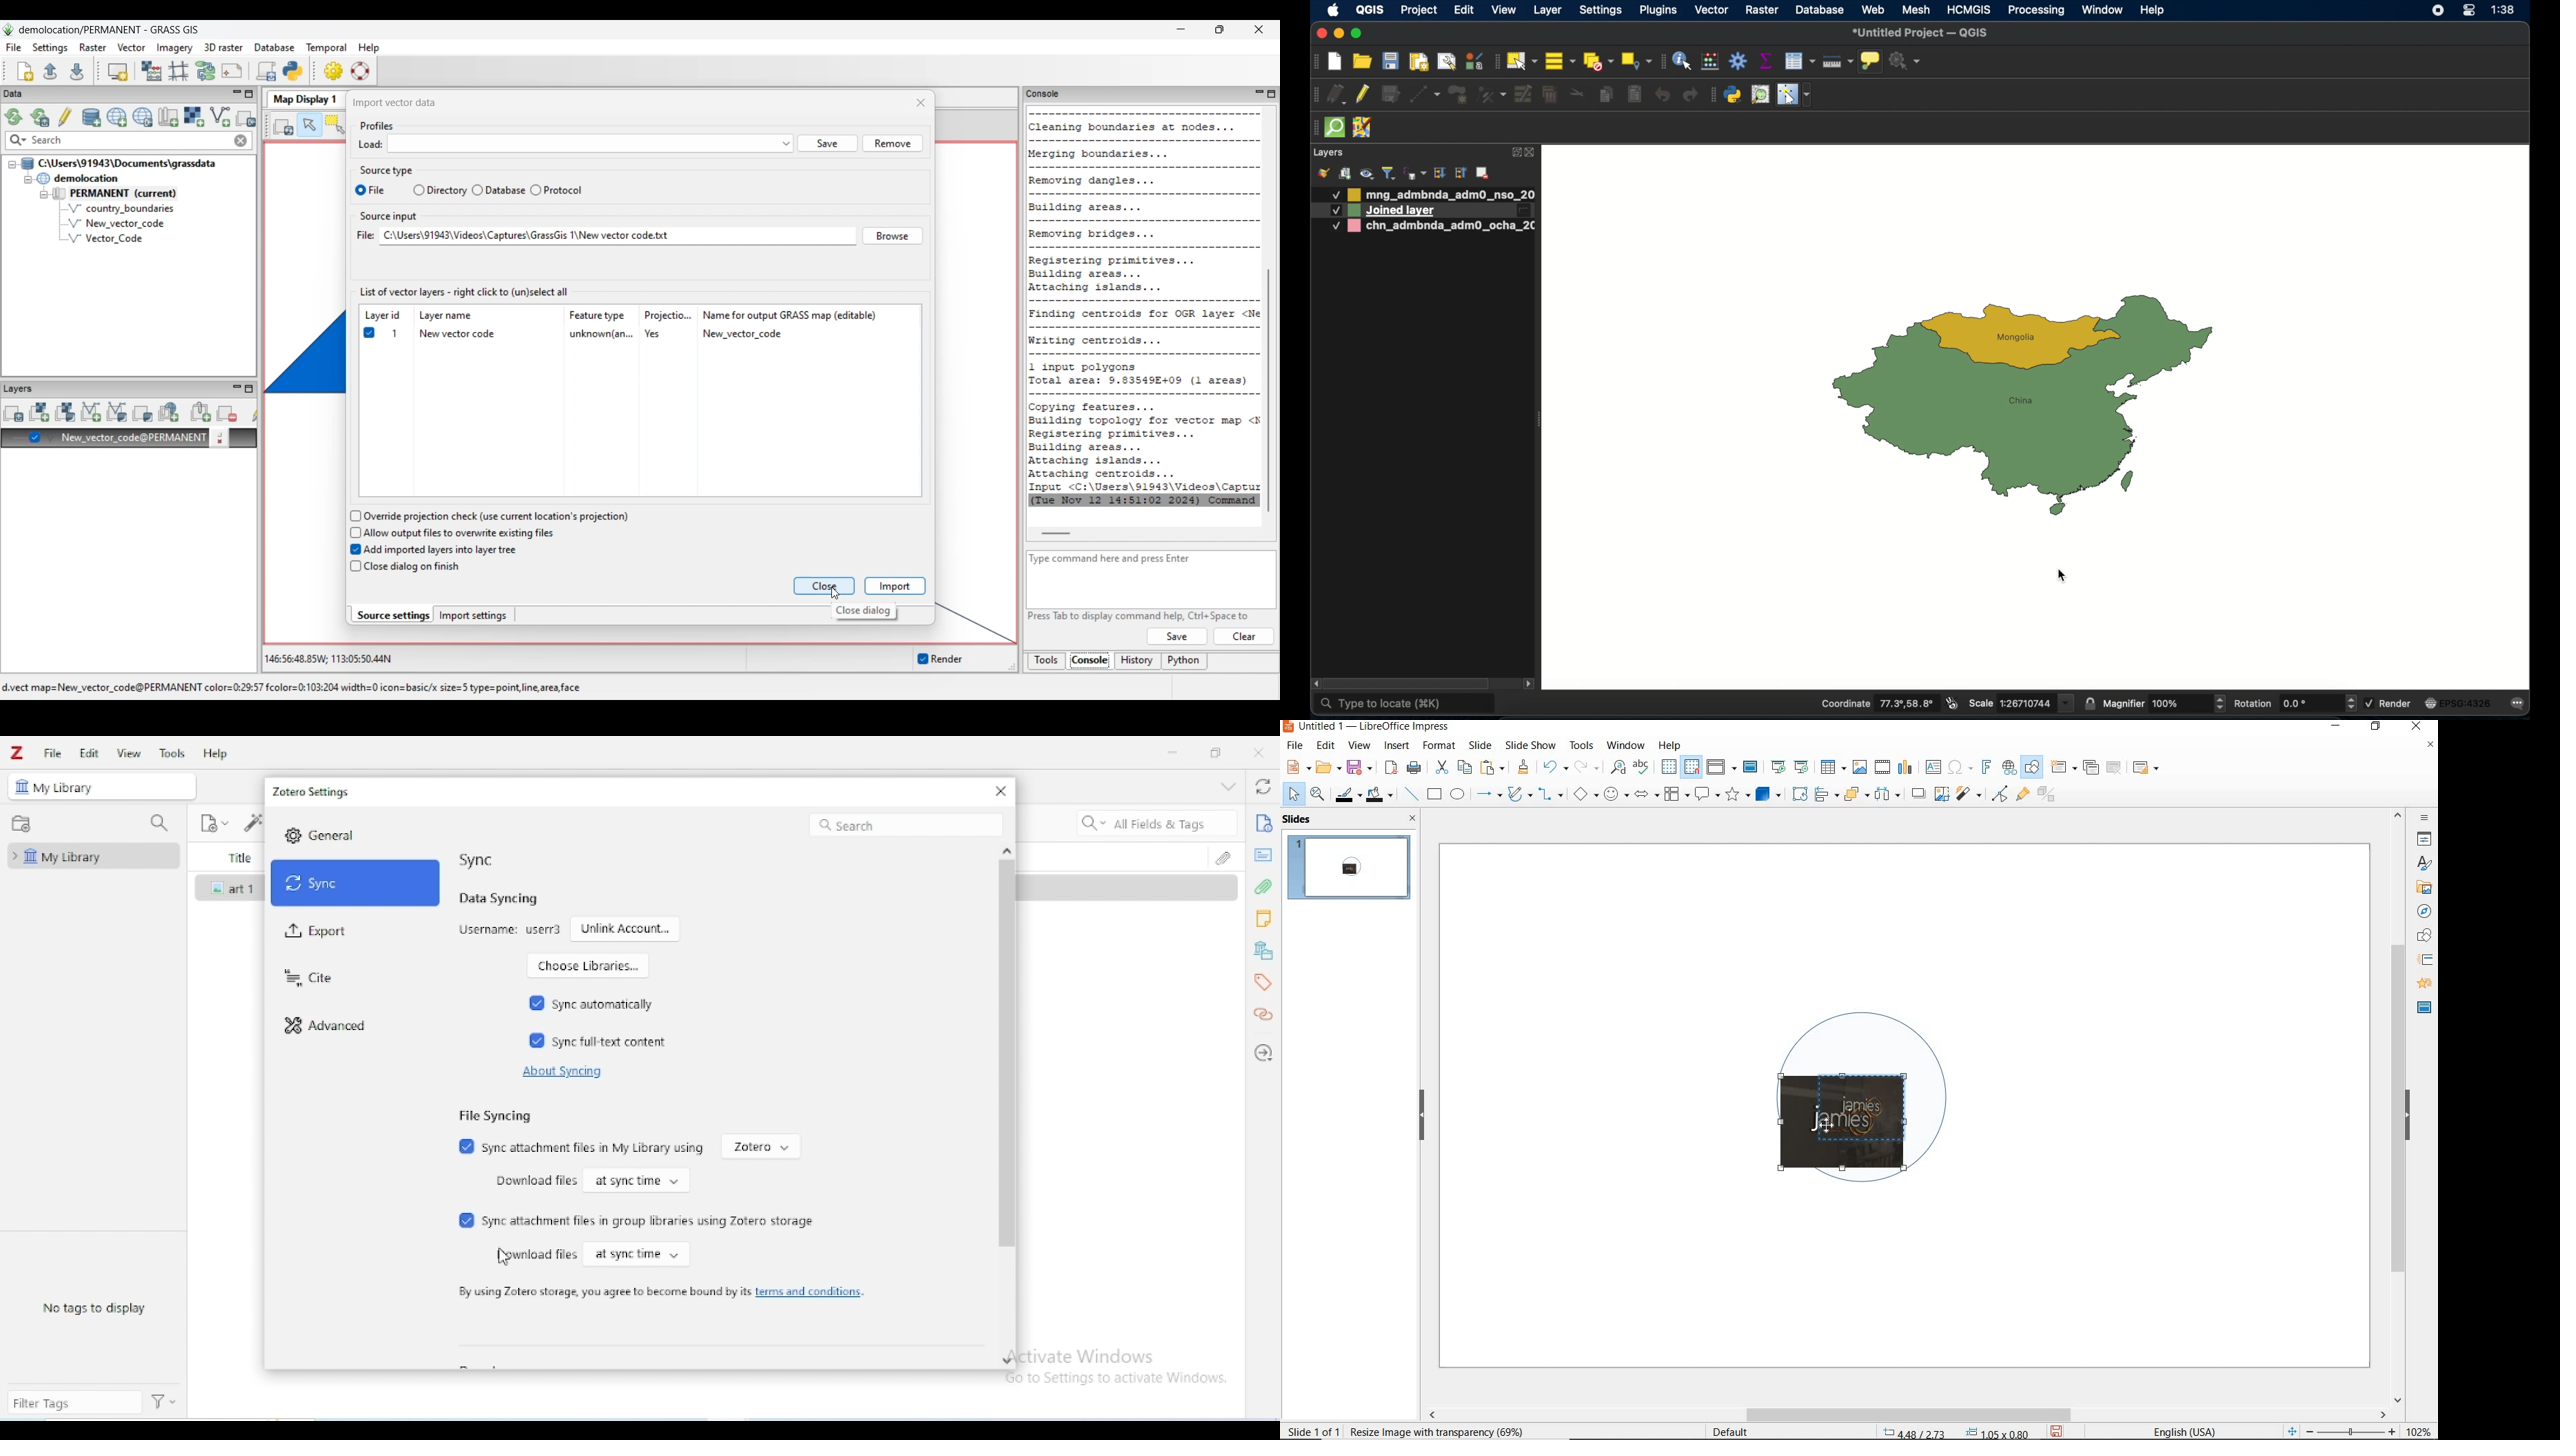 Image resolution: width=2576 pixels, height=1456 pixels. What do you see at coordinates (2114, 768) in the screenshot?
I see `delete slide` at bounding box center [2114, 768].